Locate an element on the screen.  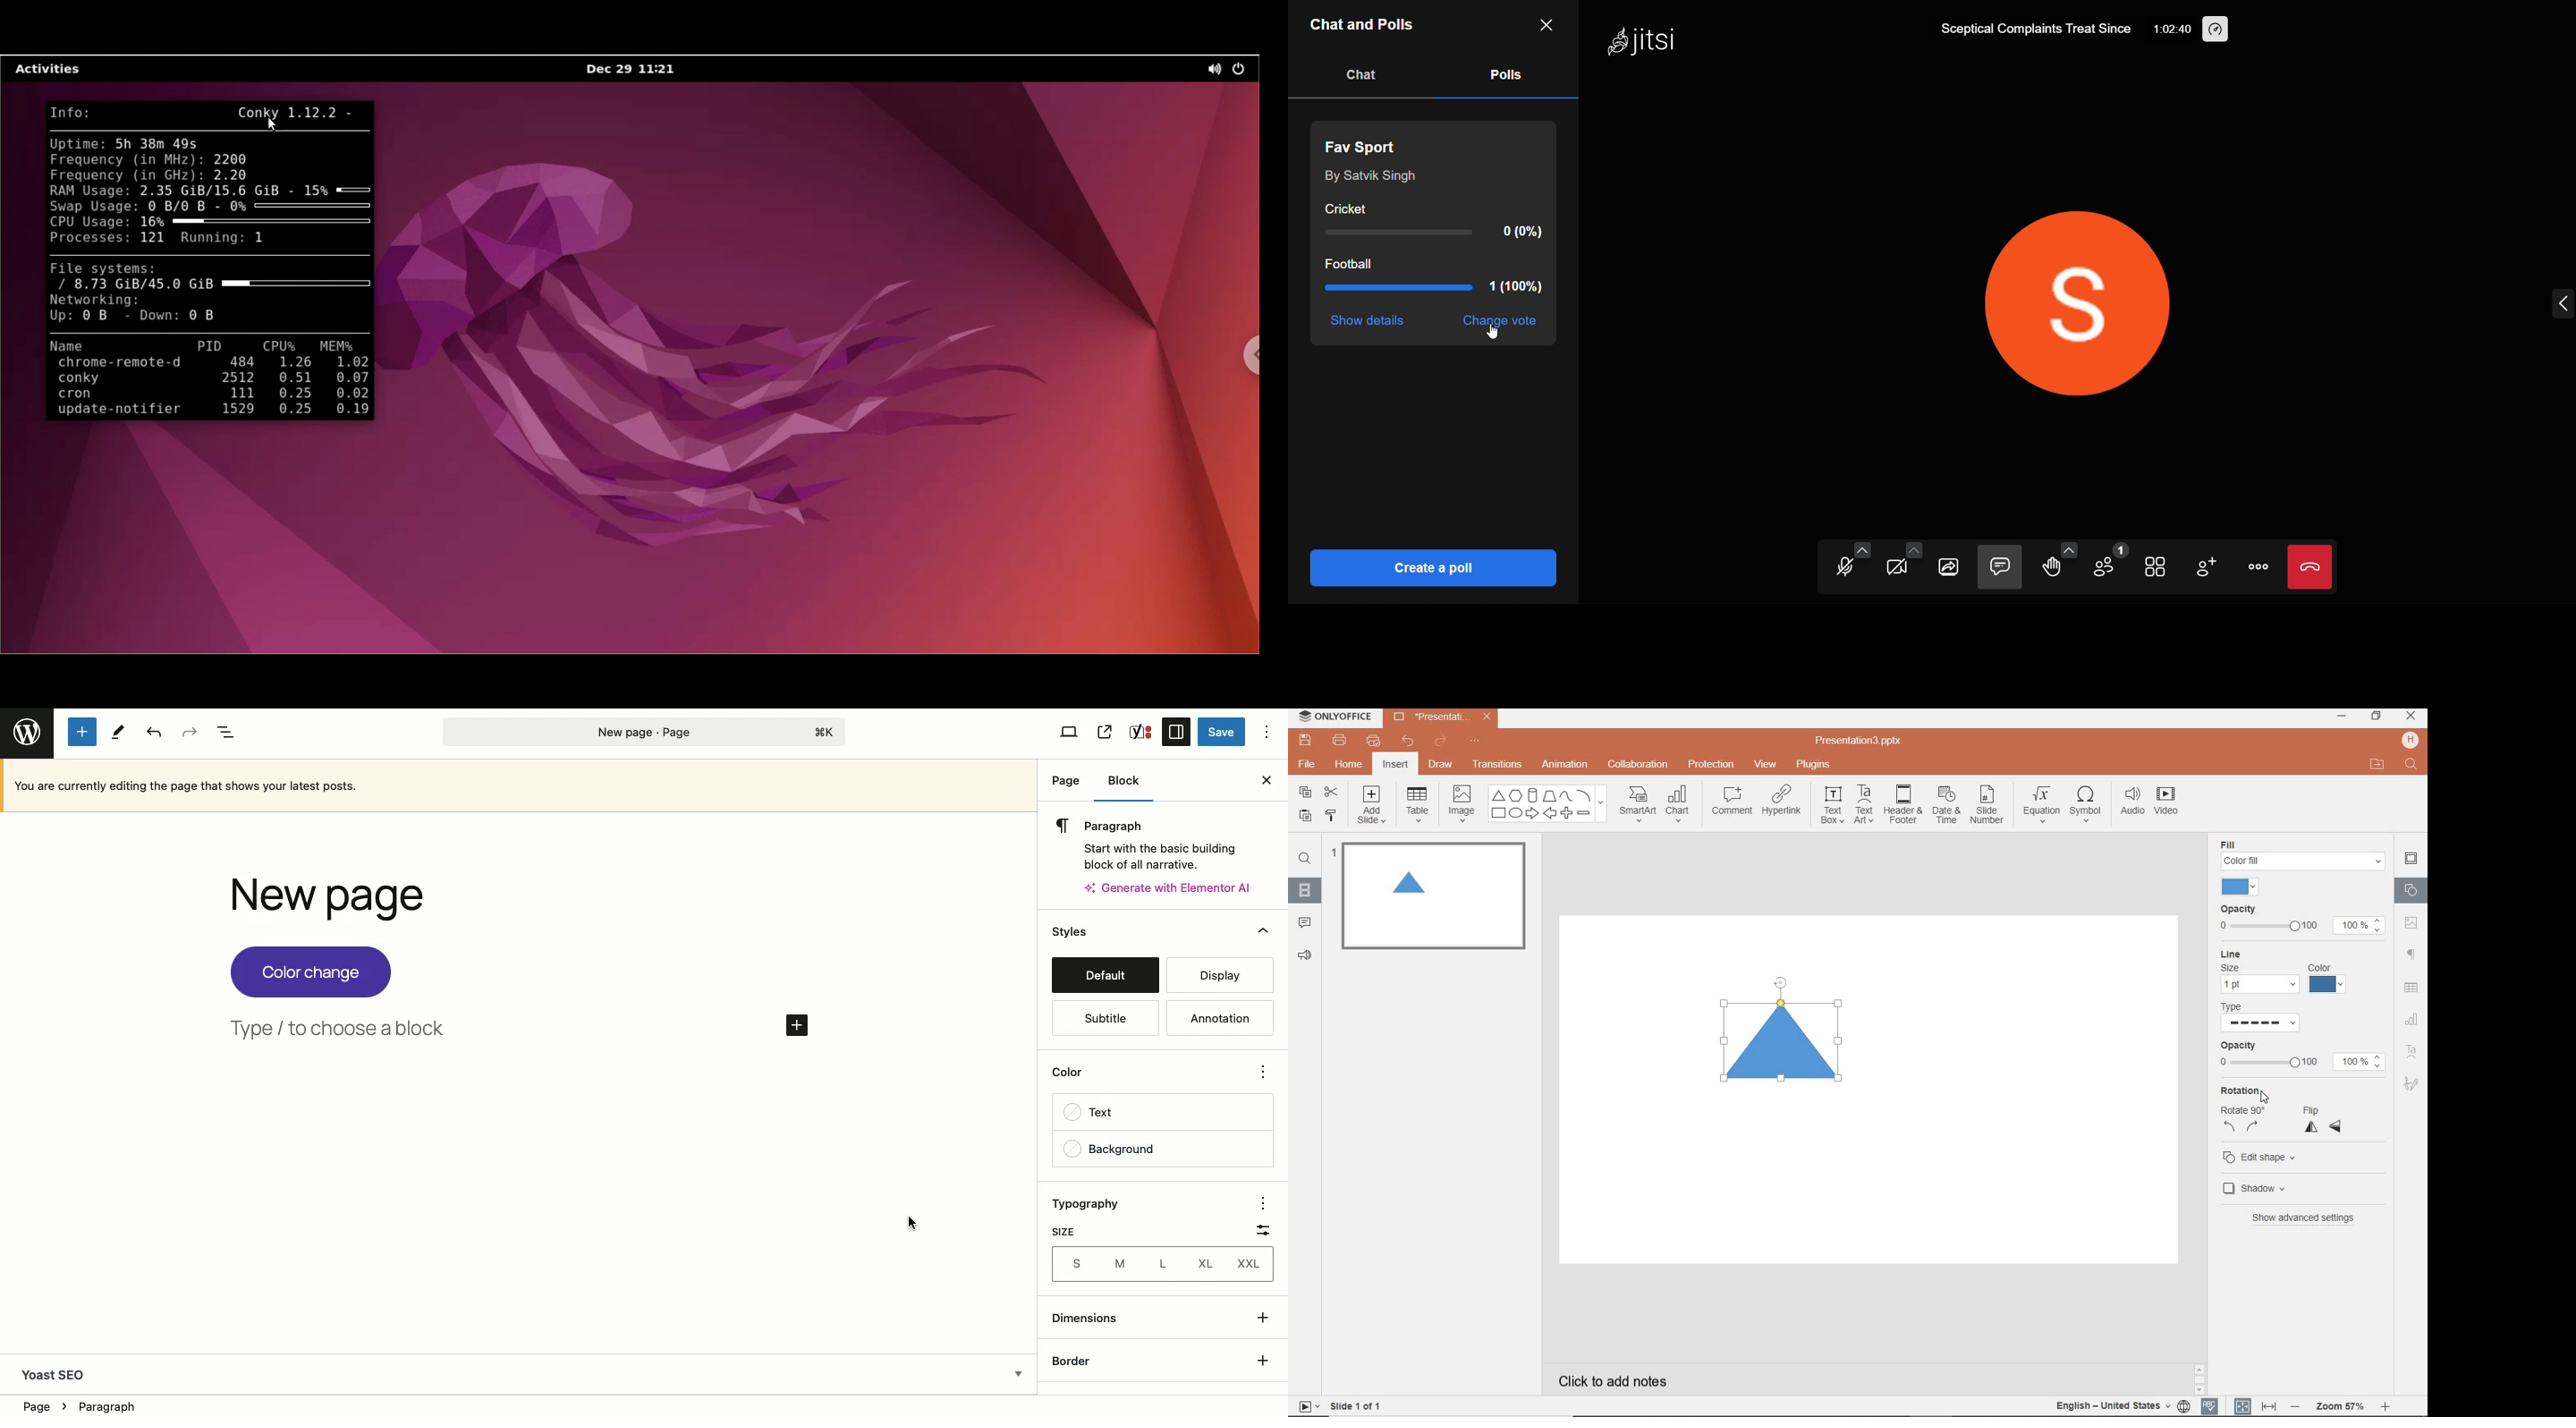
Page is located at coordinates (1066, 780).